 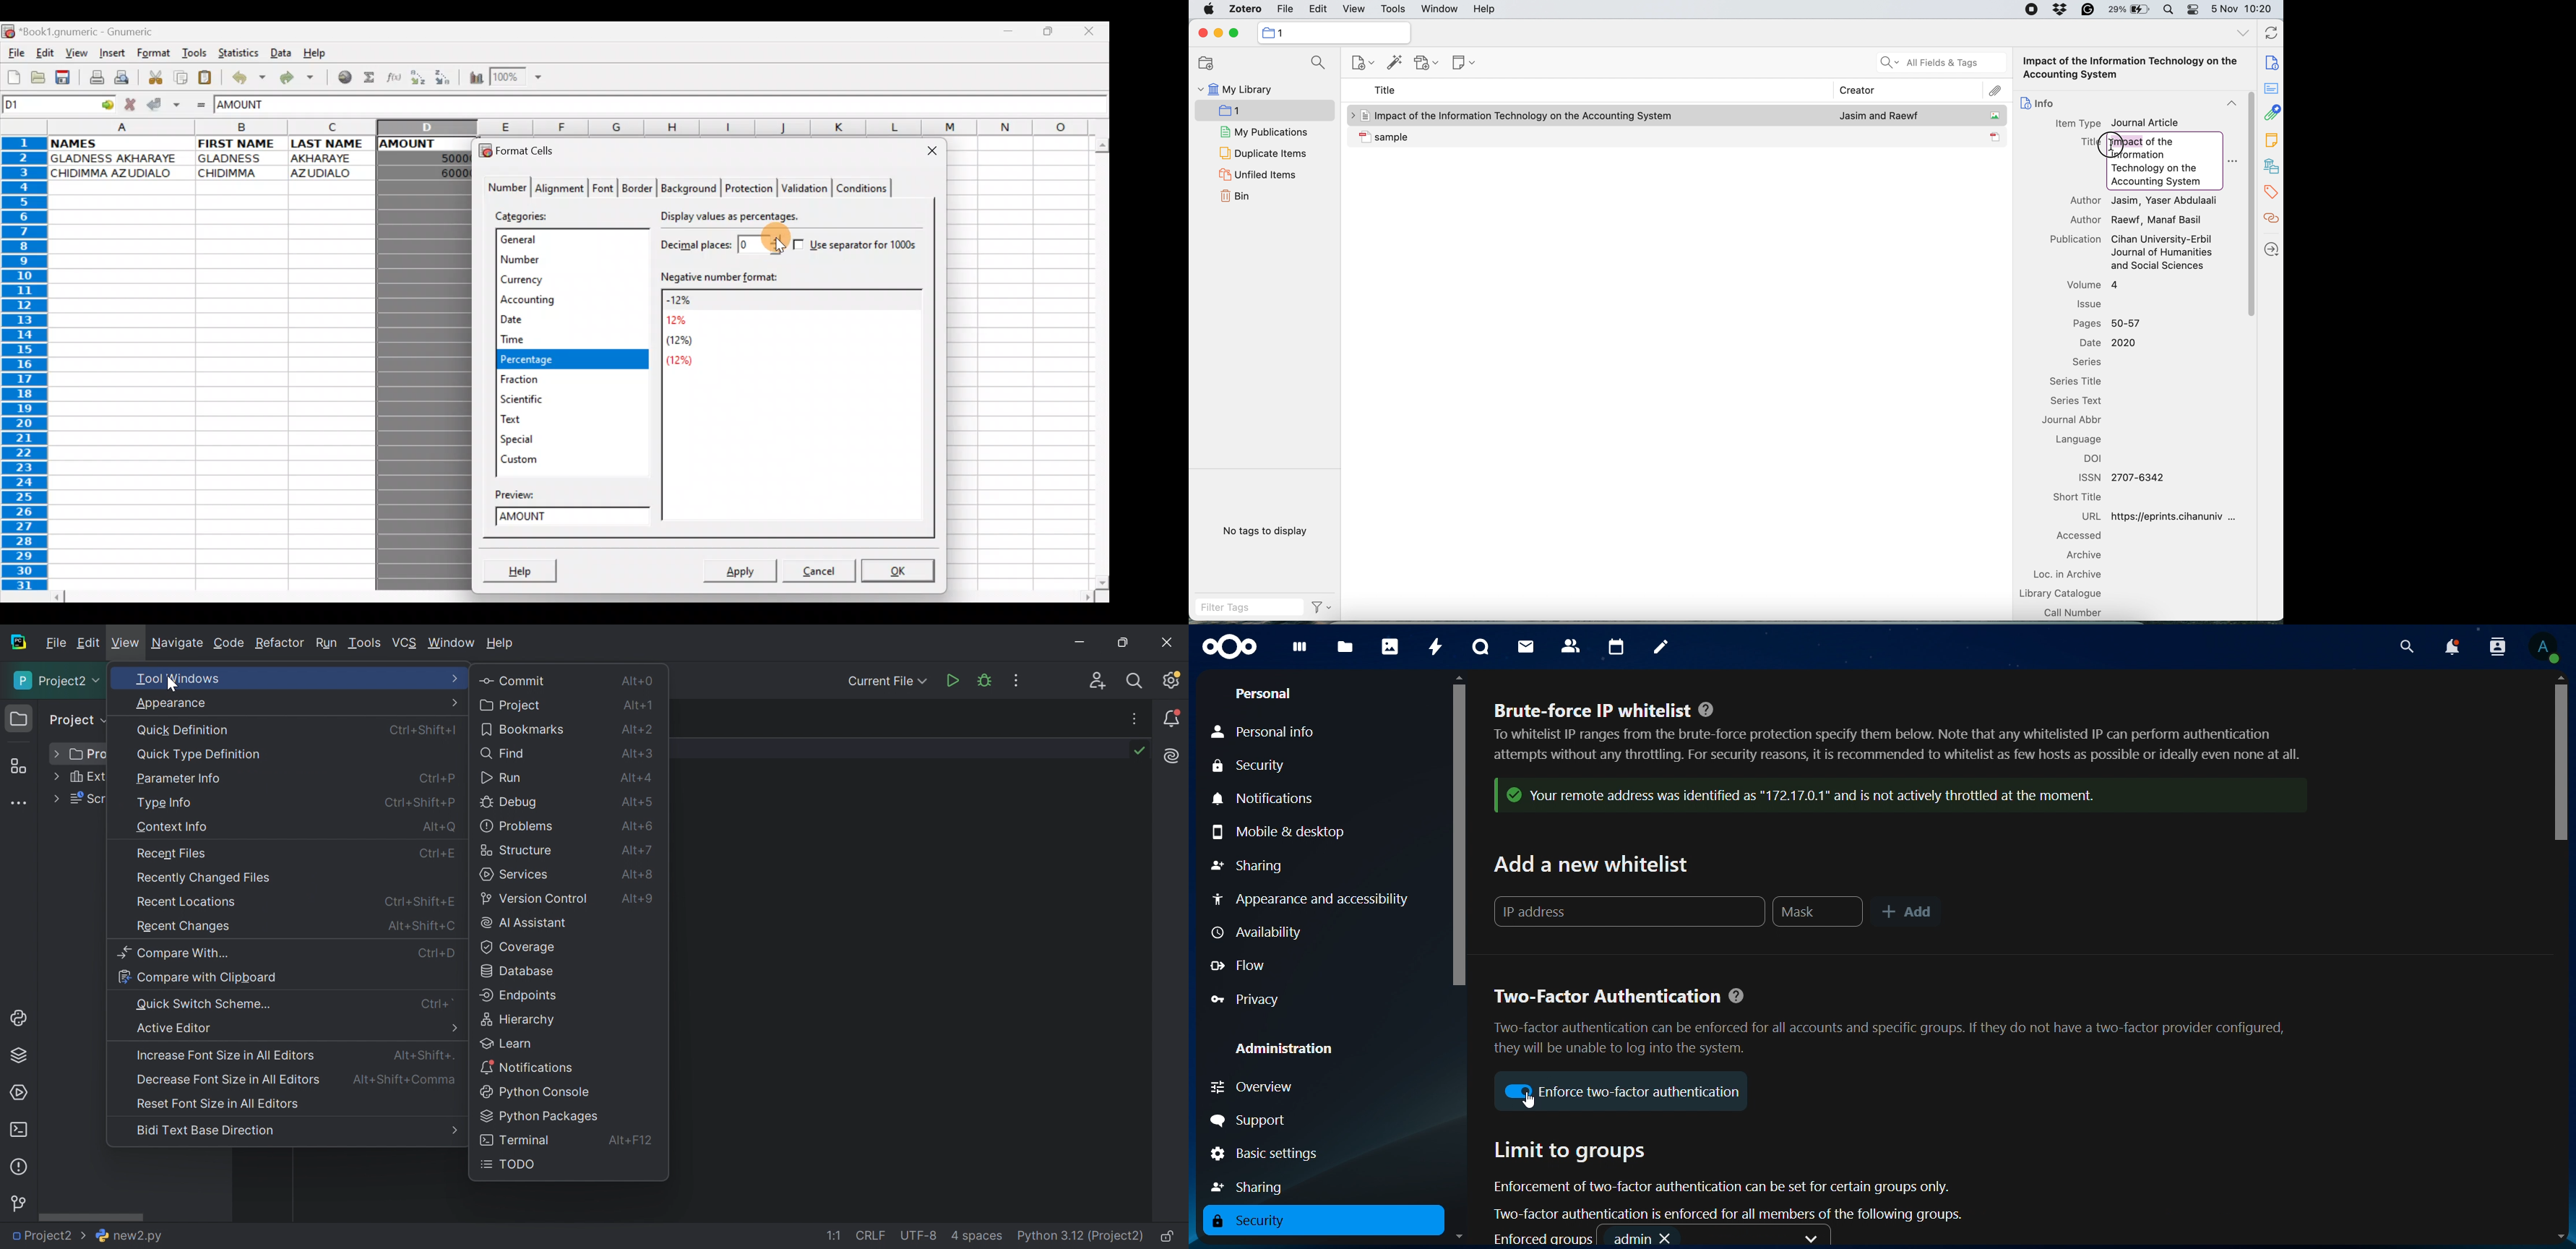 I want to click on Categories, so click(x=527, y=215).